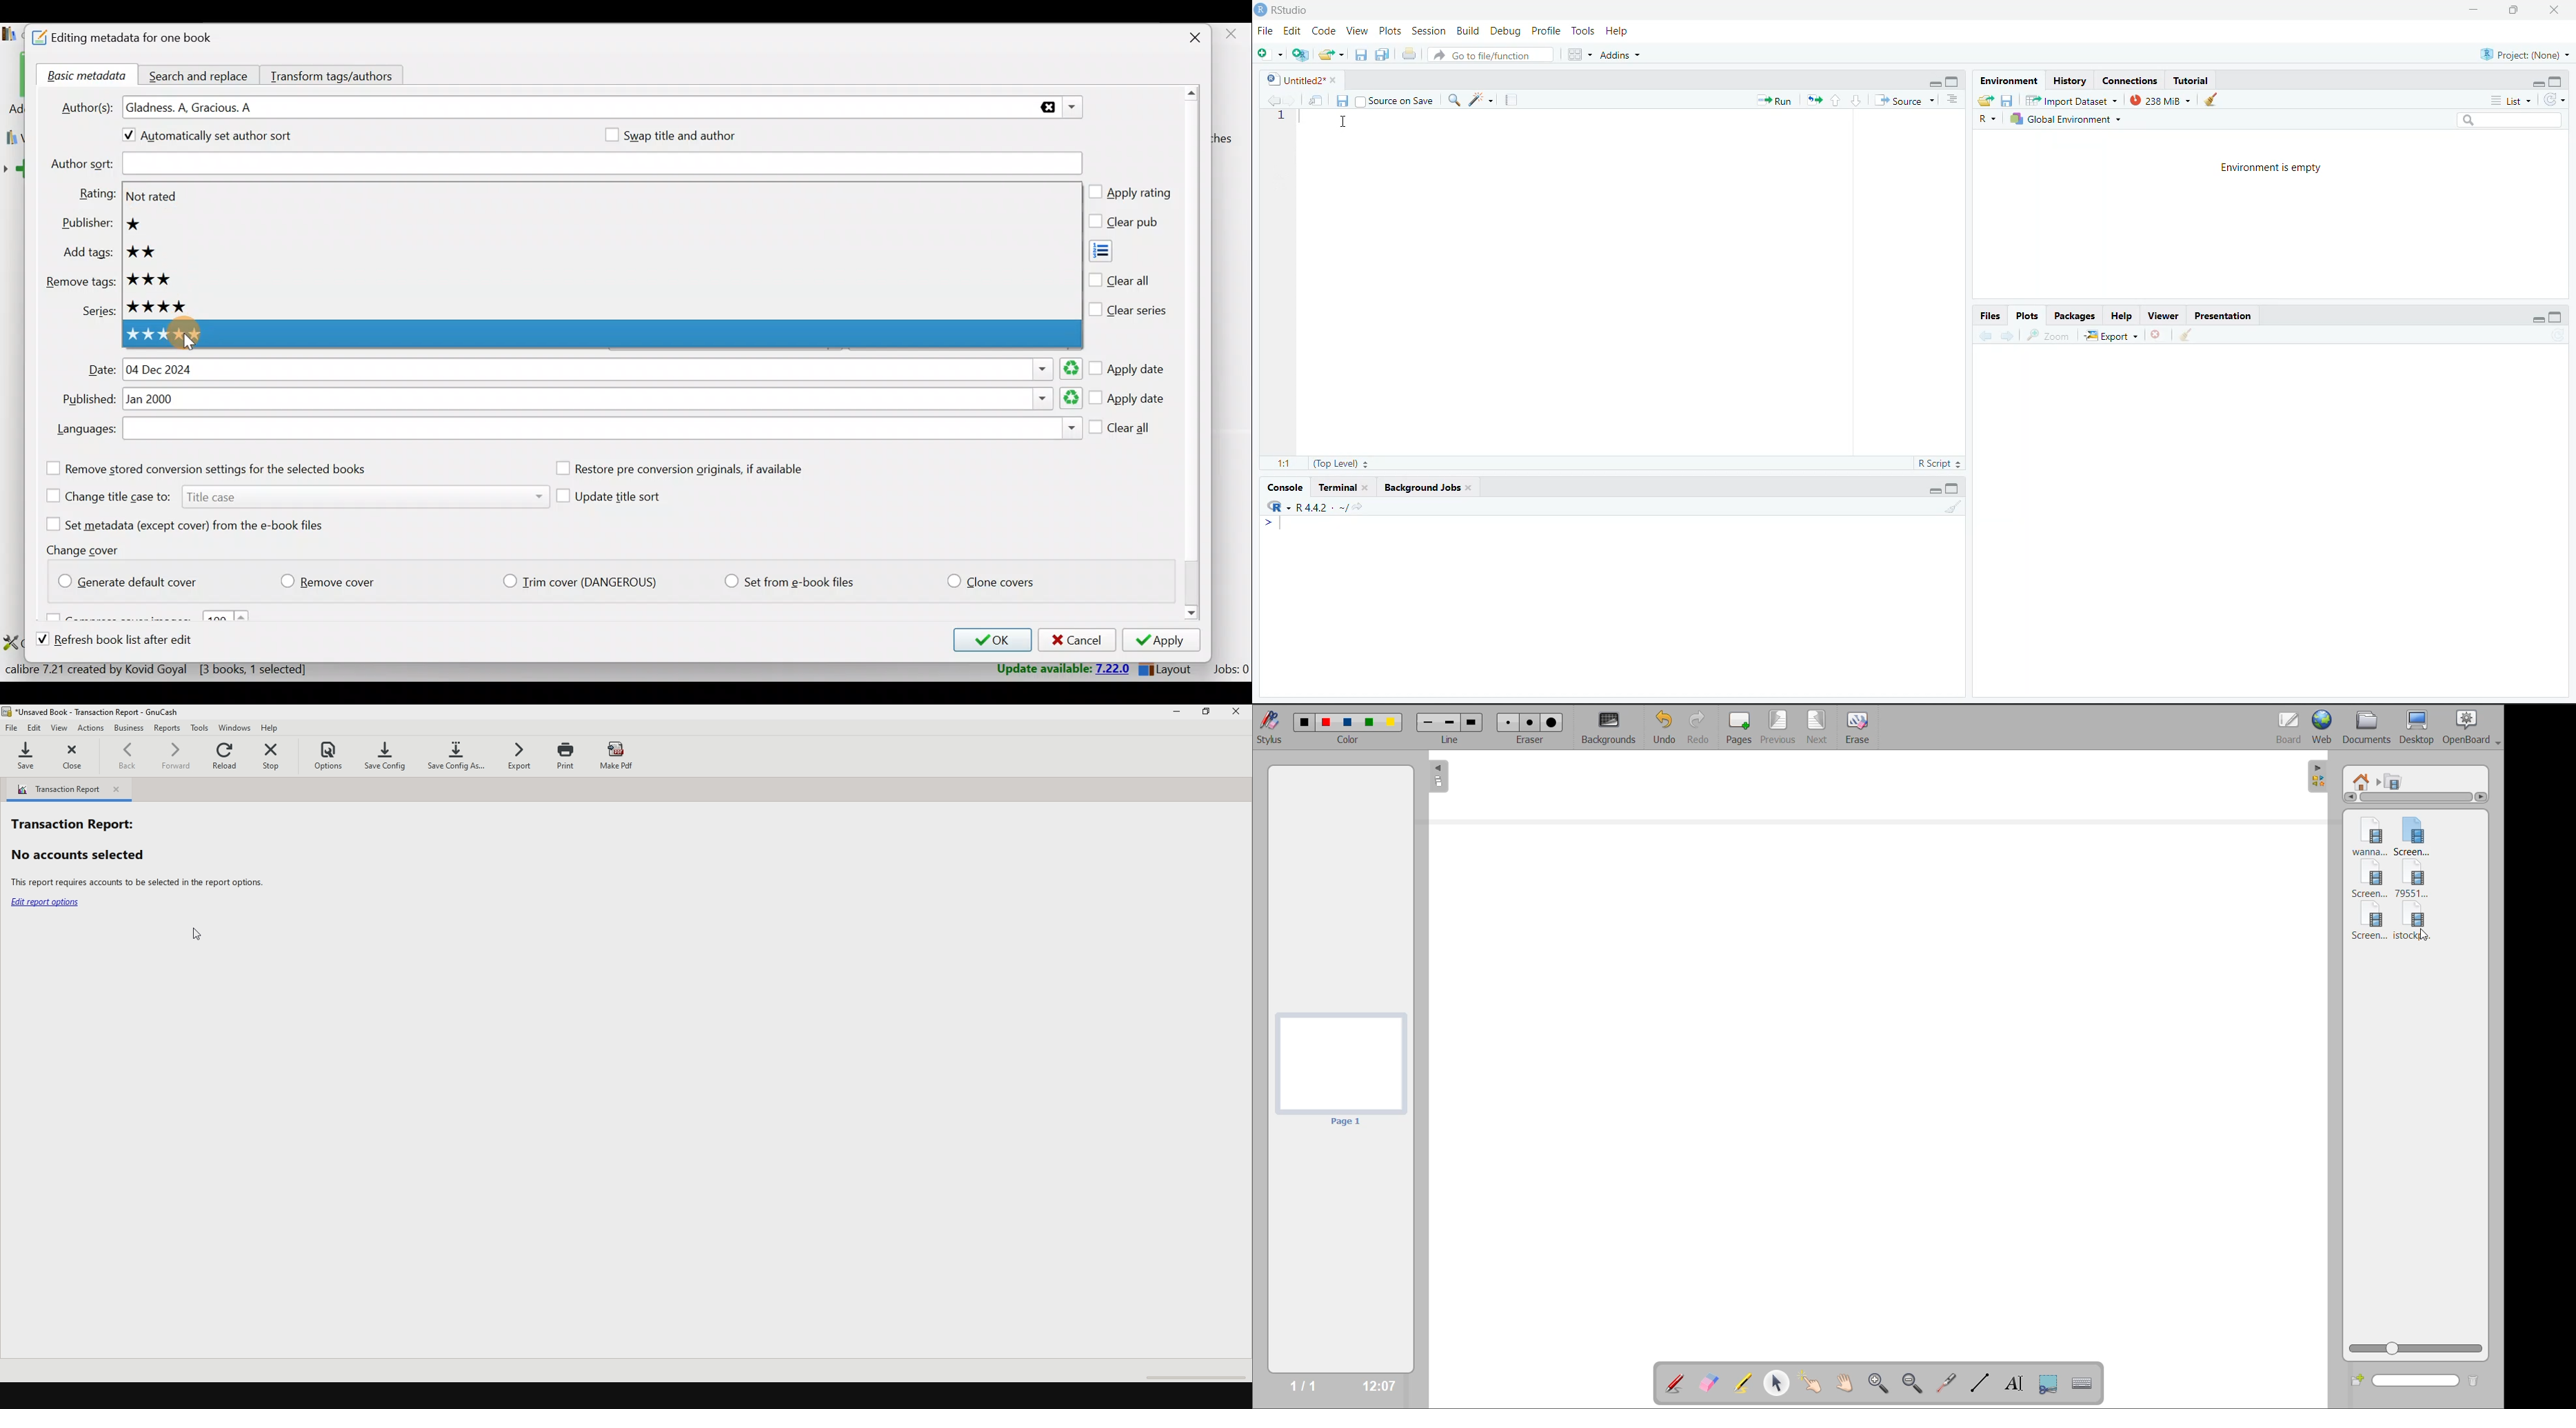 The image size is (2576, 1428). What do you see at coordinates (1953, 507) in the screenshot?
I see `clear` at bounding box center [1953, 507].